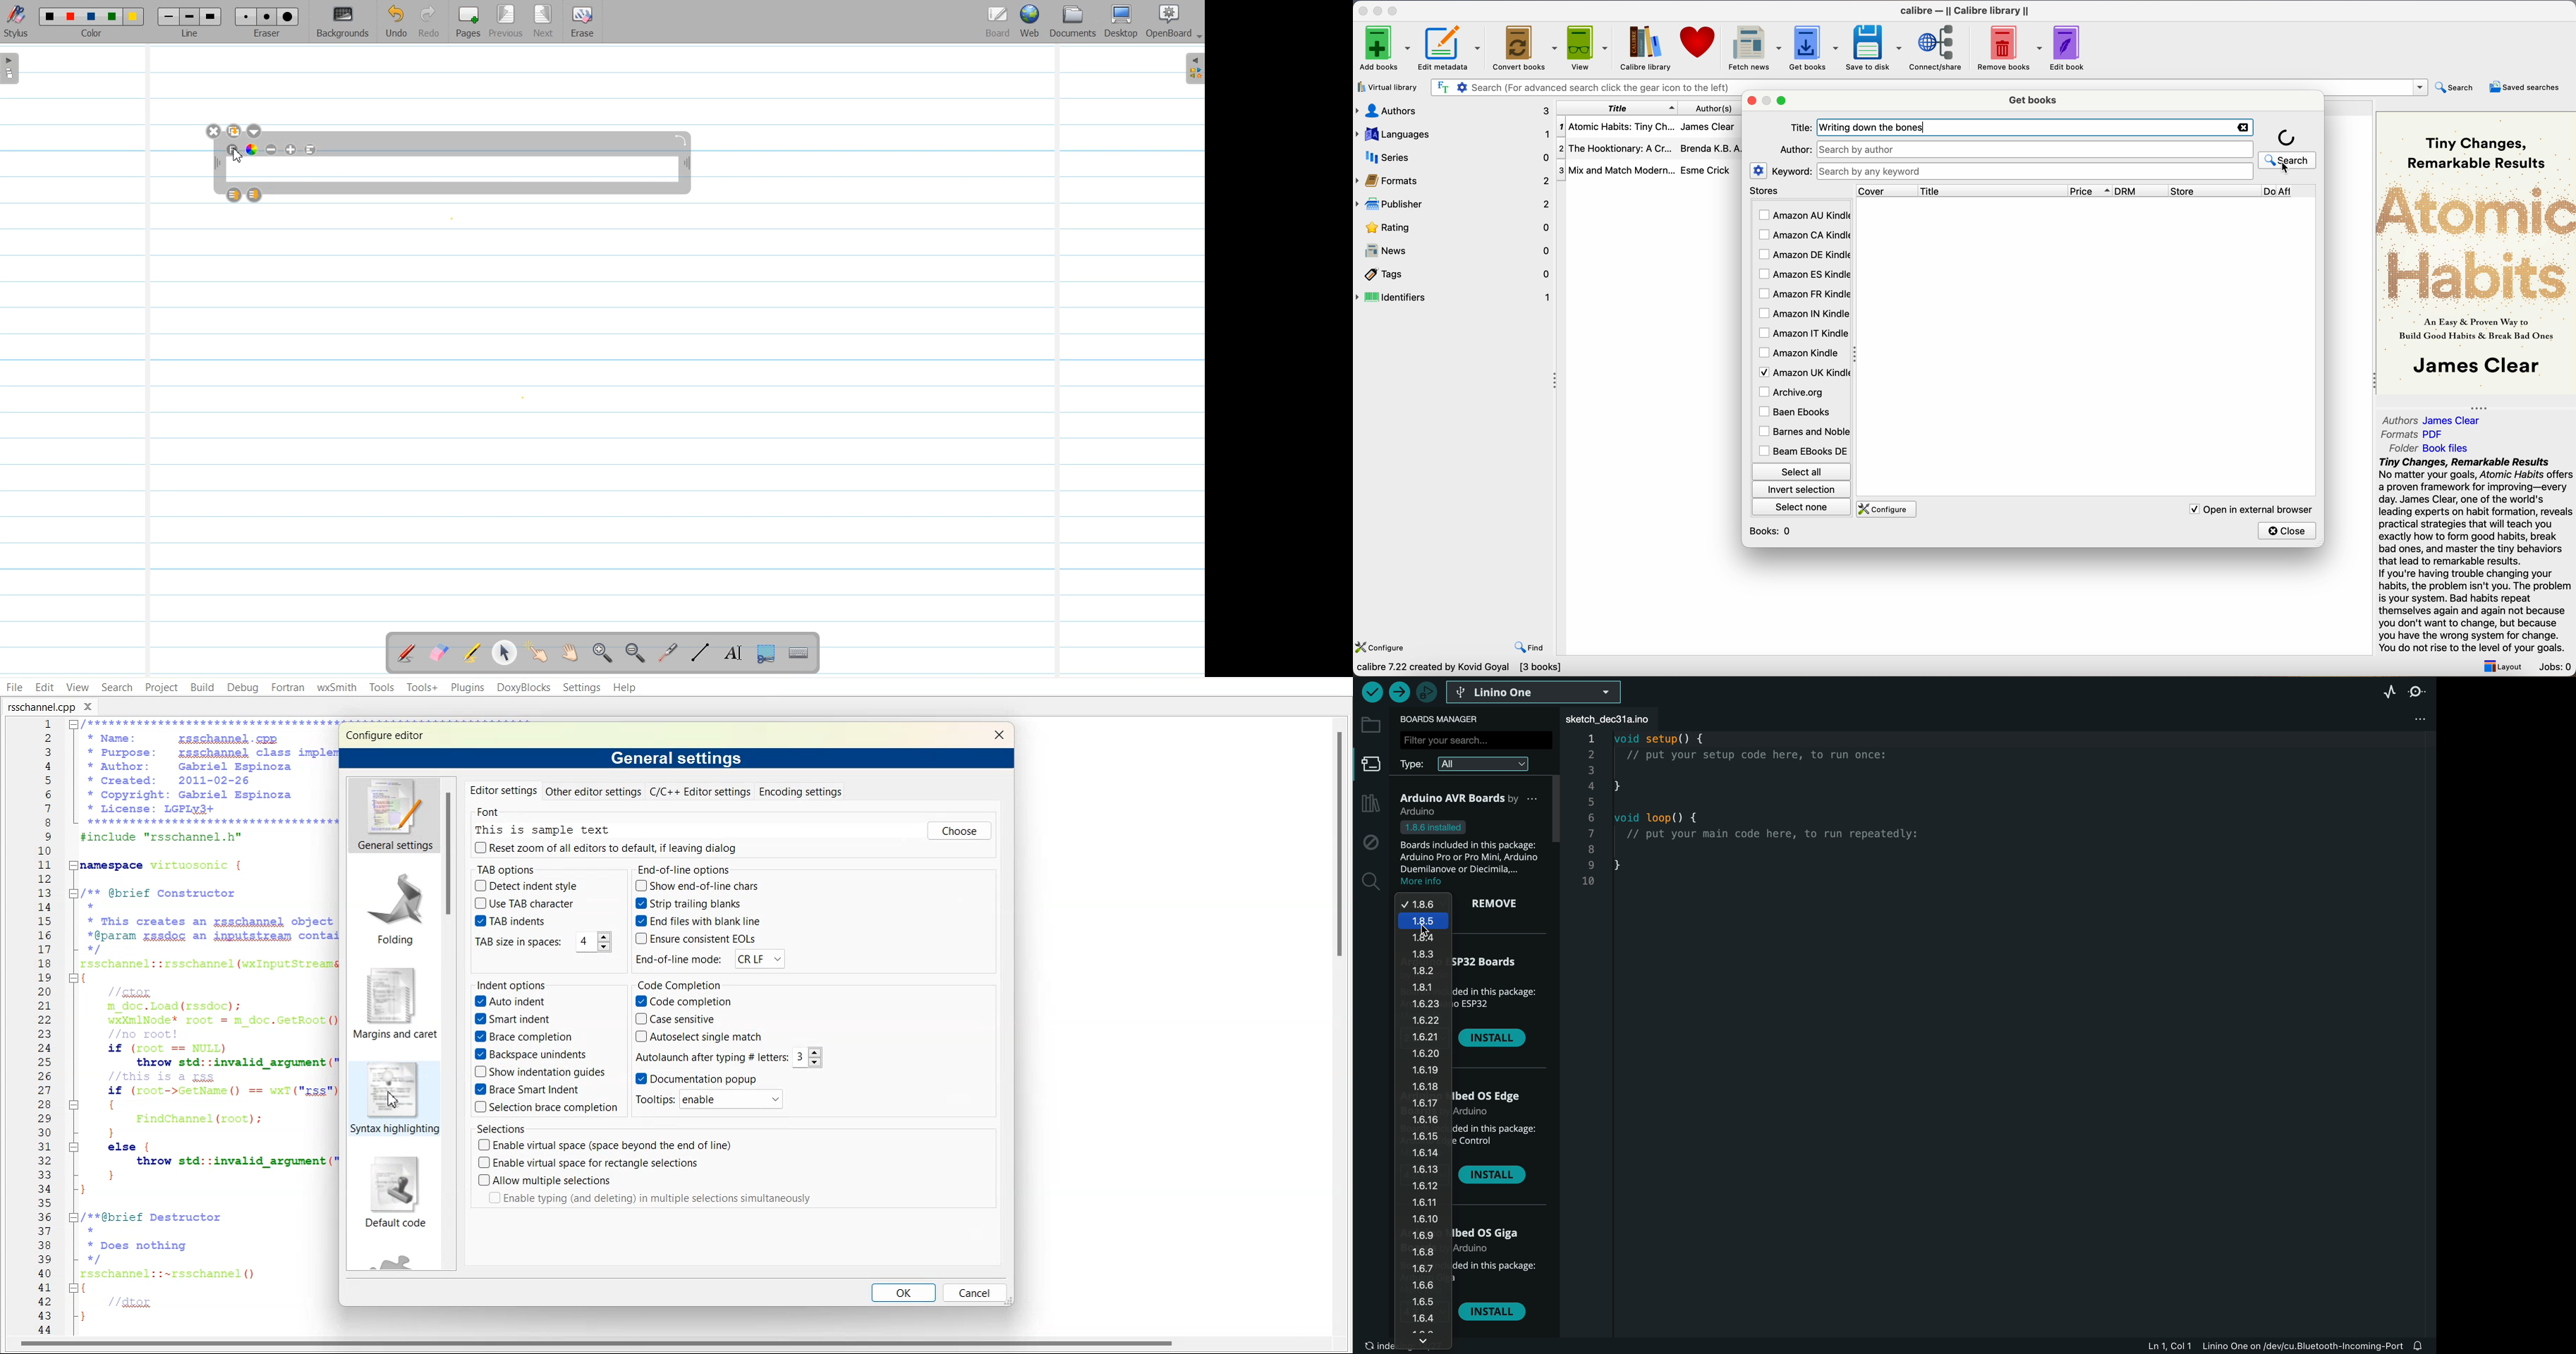 Image resolution: width=2576 pixels, height=1372 pixels. Describe the element at coordinates (581, 22) in the screenshot. I see `Erase` at that location.